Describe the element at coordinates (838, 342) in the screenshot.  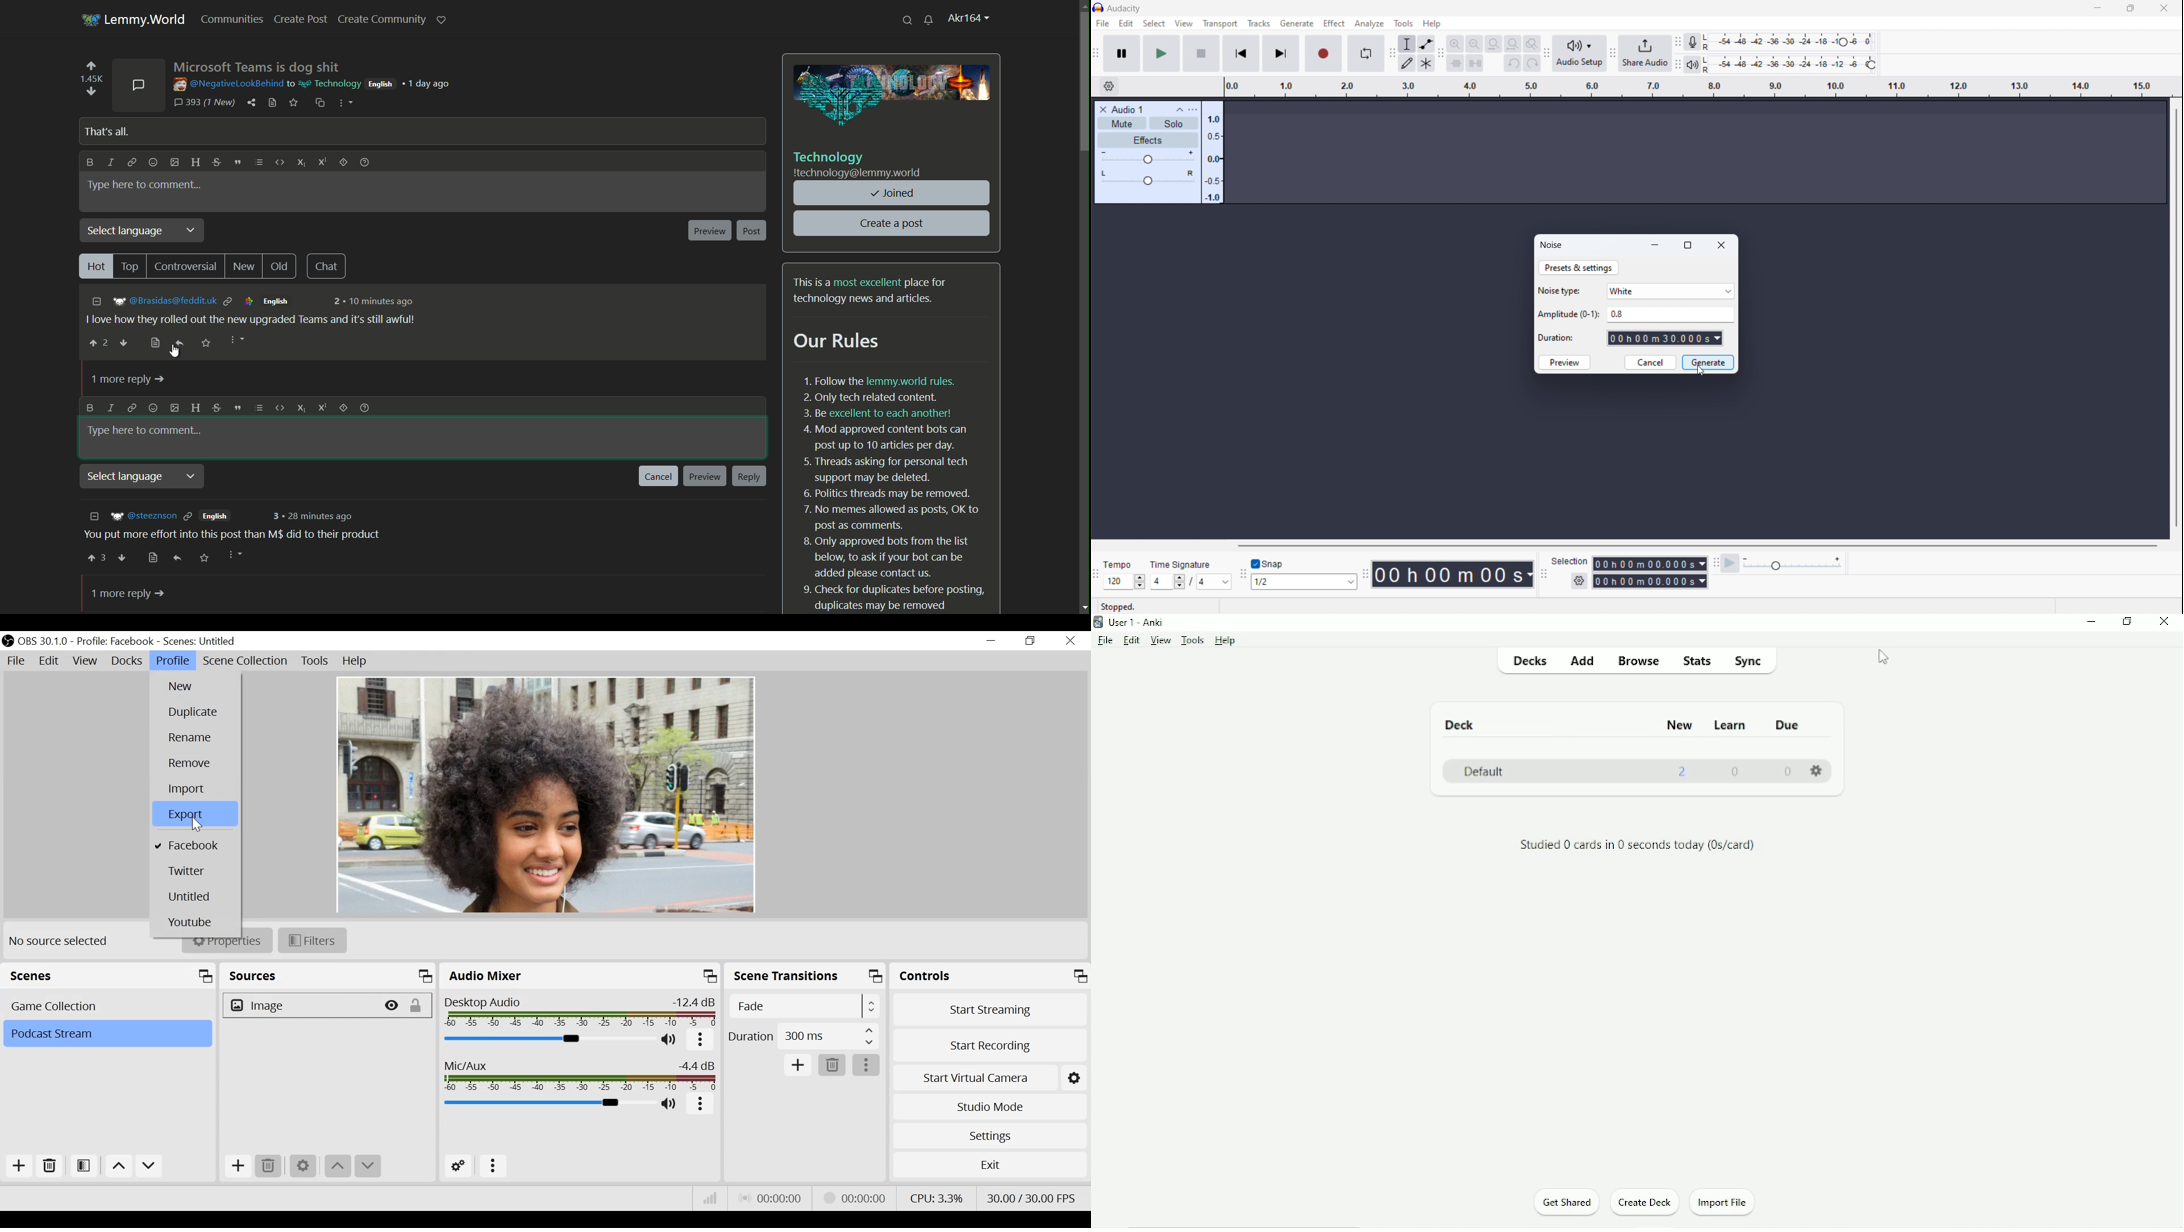
I see `our rules` at that location.